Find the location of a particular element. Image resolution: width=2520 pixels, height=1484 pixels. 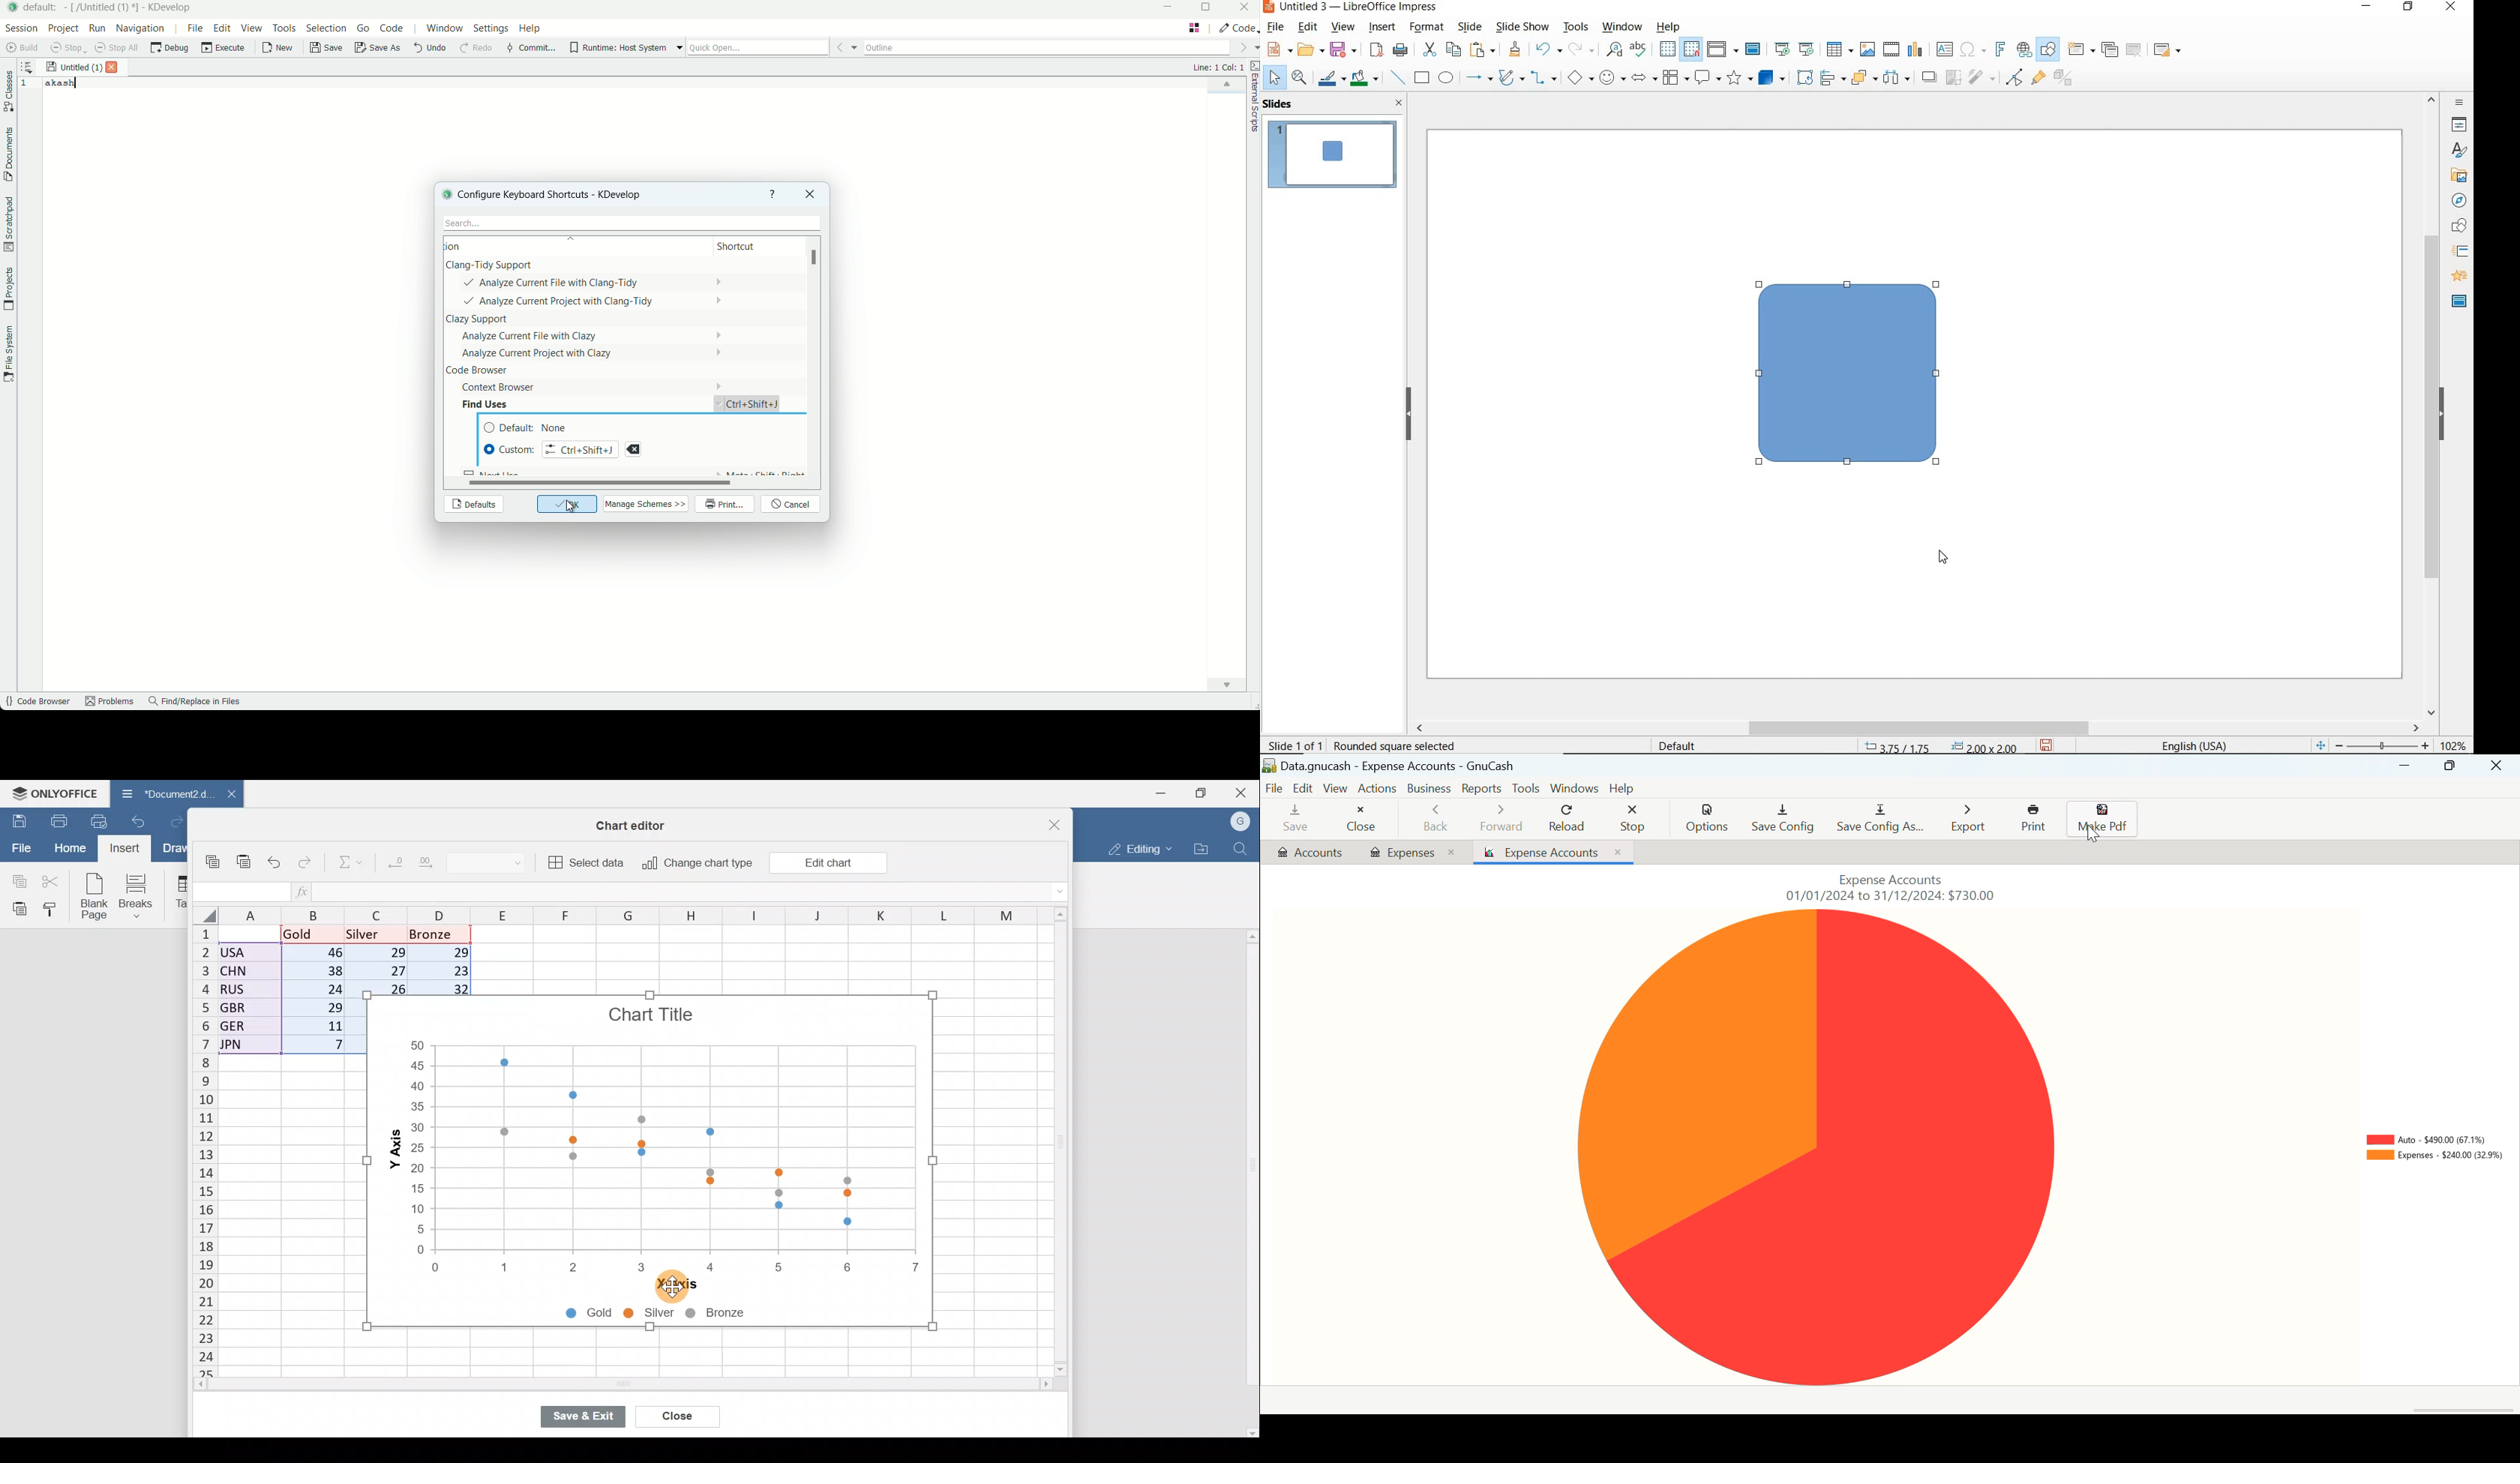

shapes is located at coordinates (2457, 226).